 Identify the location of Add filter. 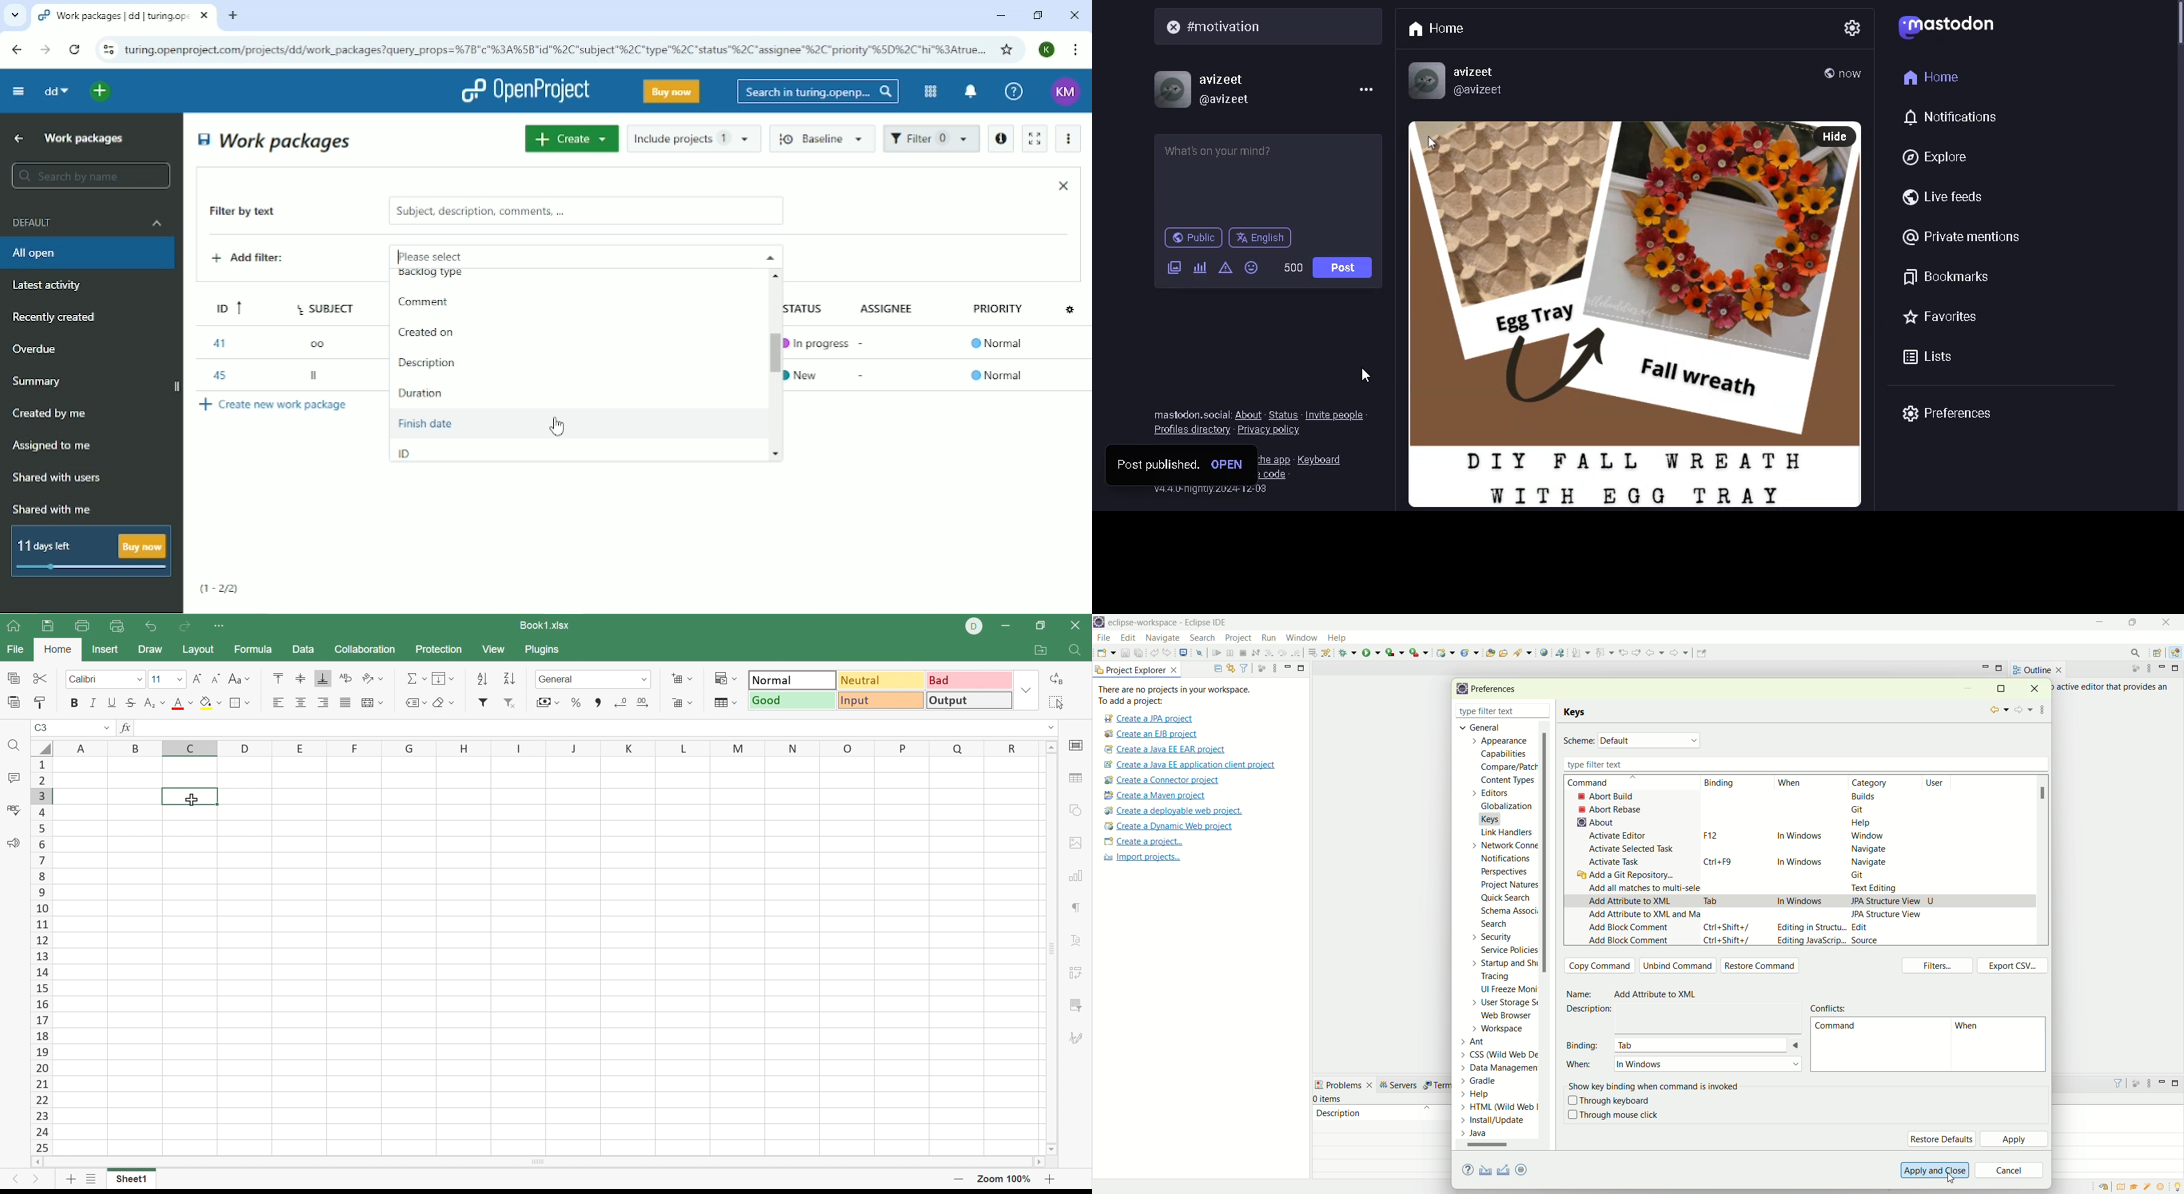
(263, 260).